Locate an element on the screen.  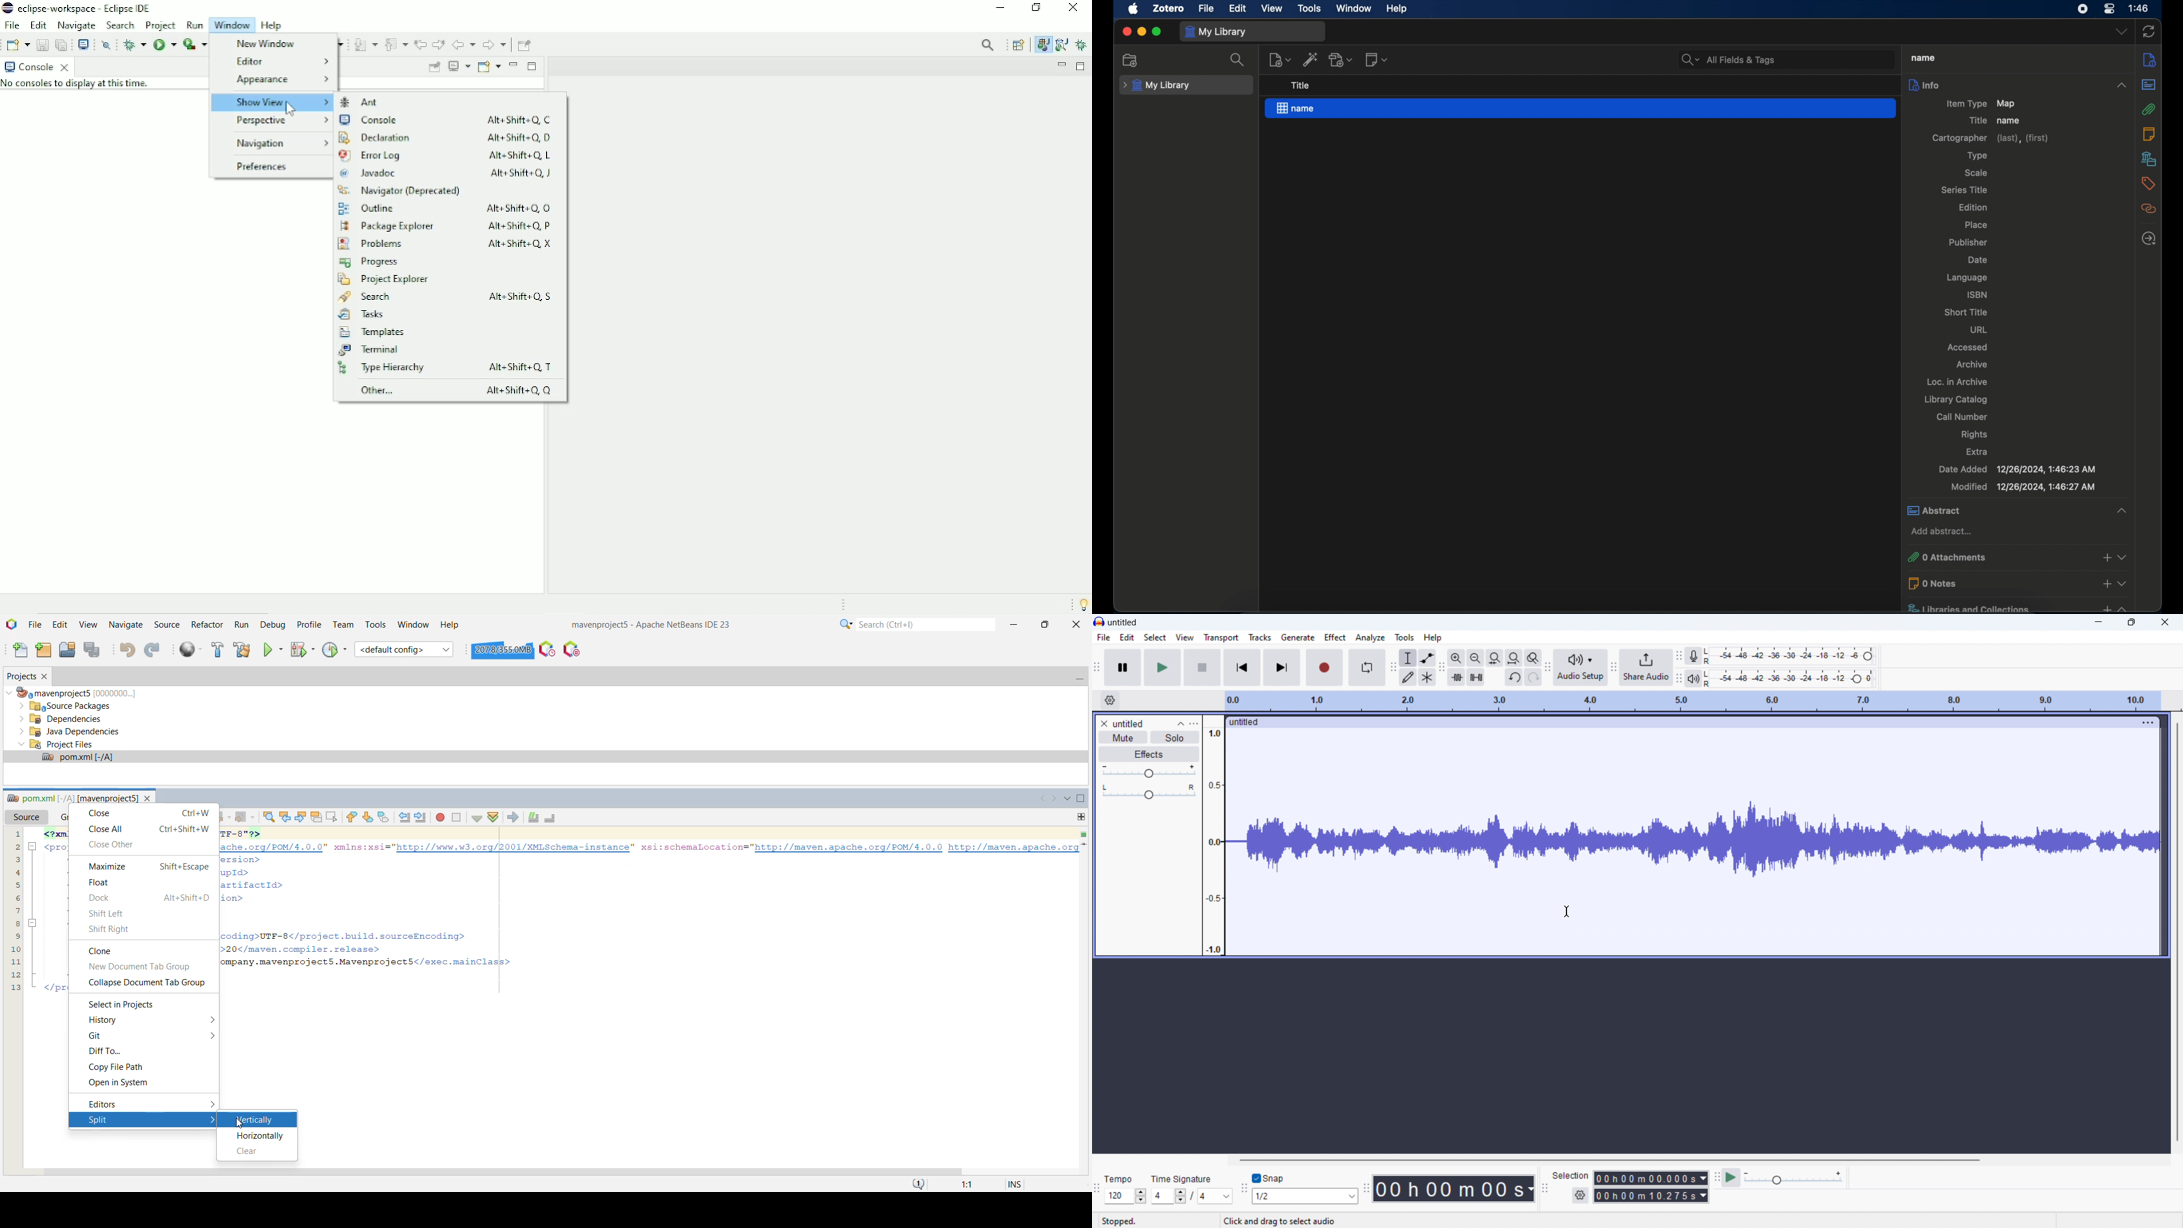
title is located at coordinates (1301, 85).